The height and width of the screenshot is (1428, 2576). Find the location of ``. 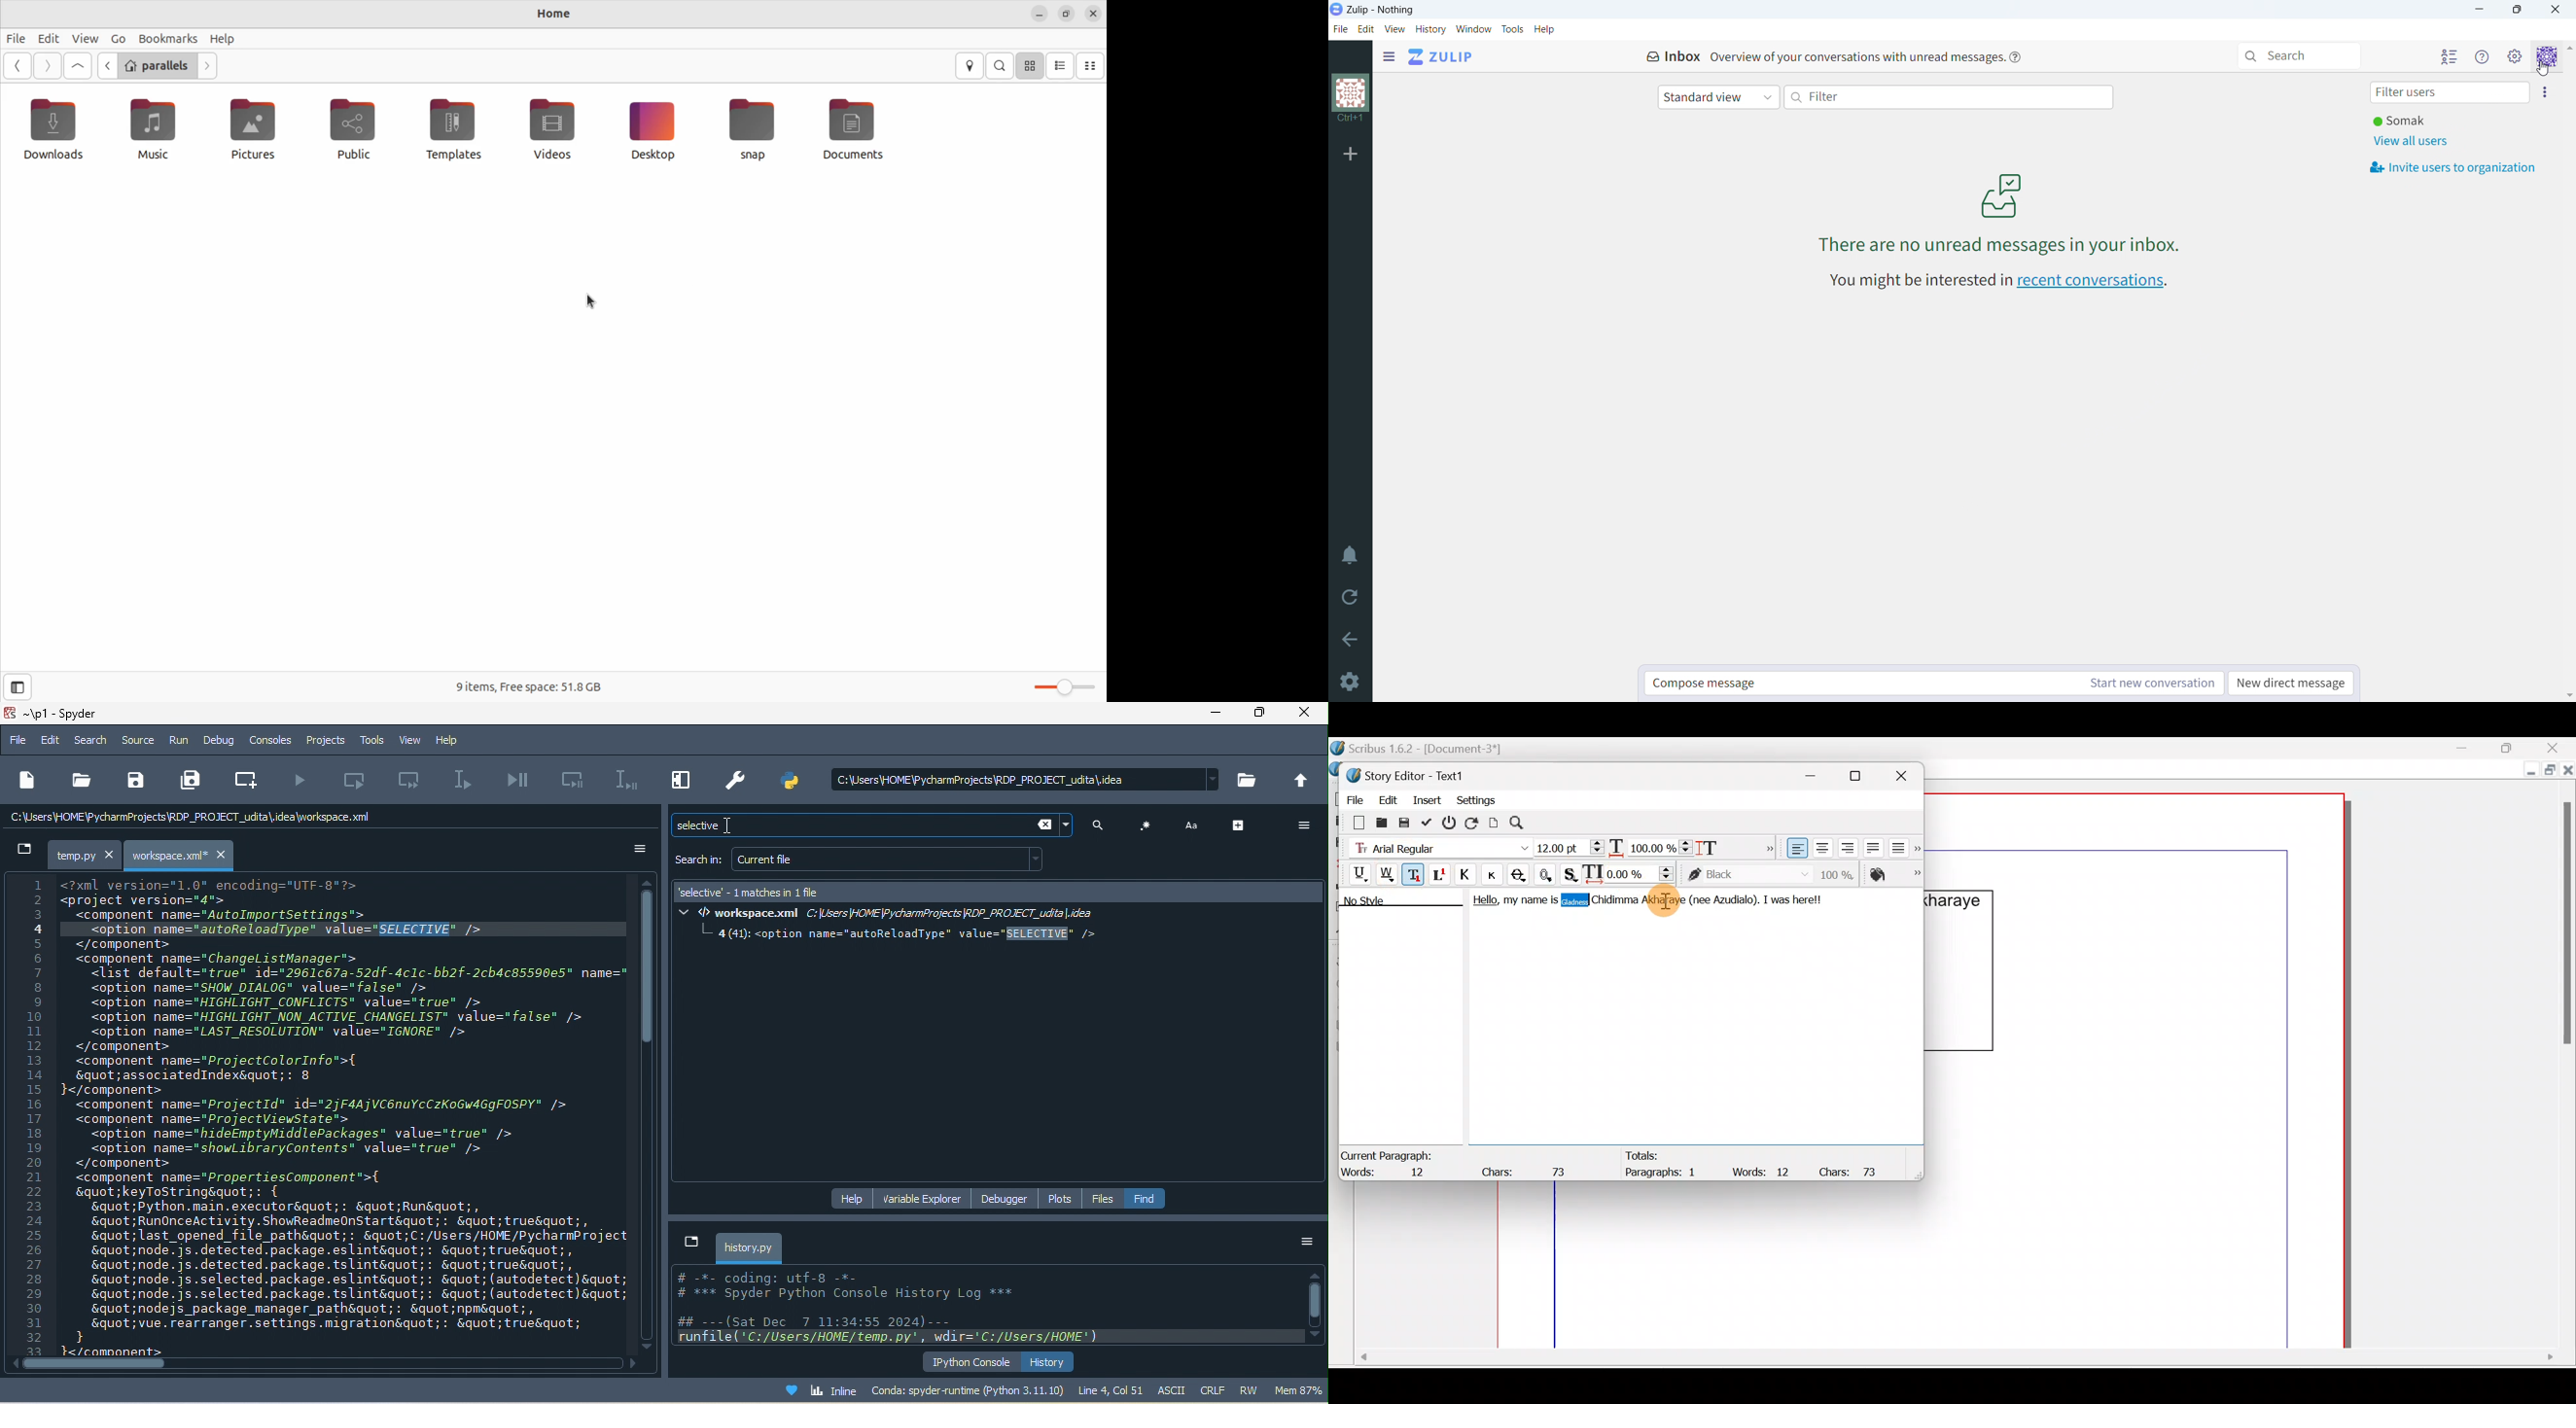

 is located at coordinates (2545, 68).